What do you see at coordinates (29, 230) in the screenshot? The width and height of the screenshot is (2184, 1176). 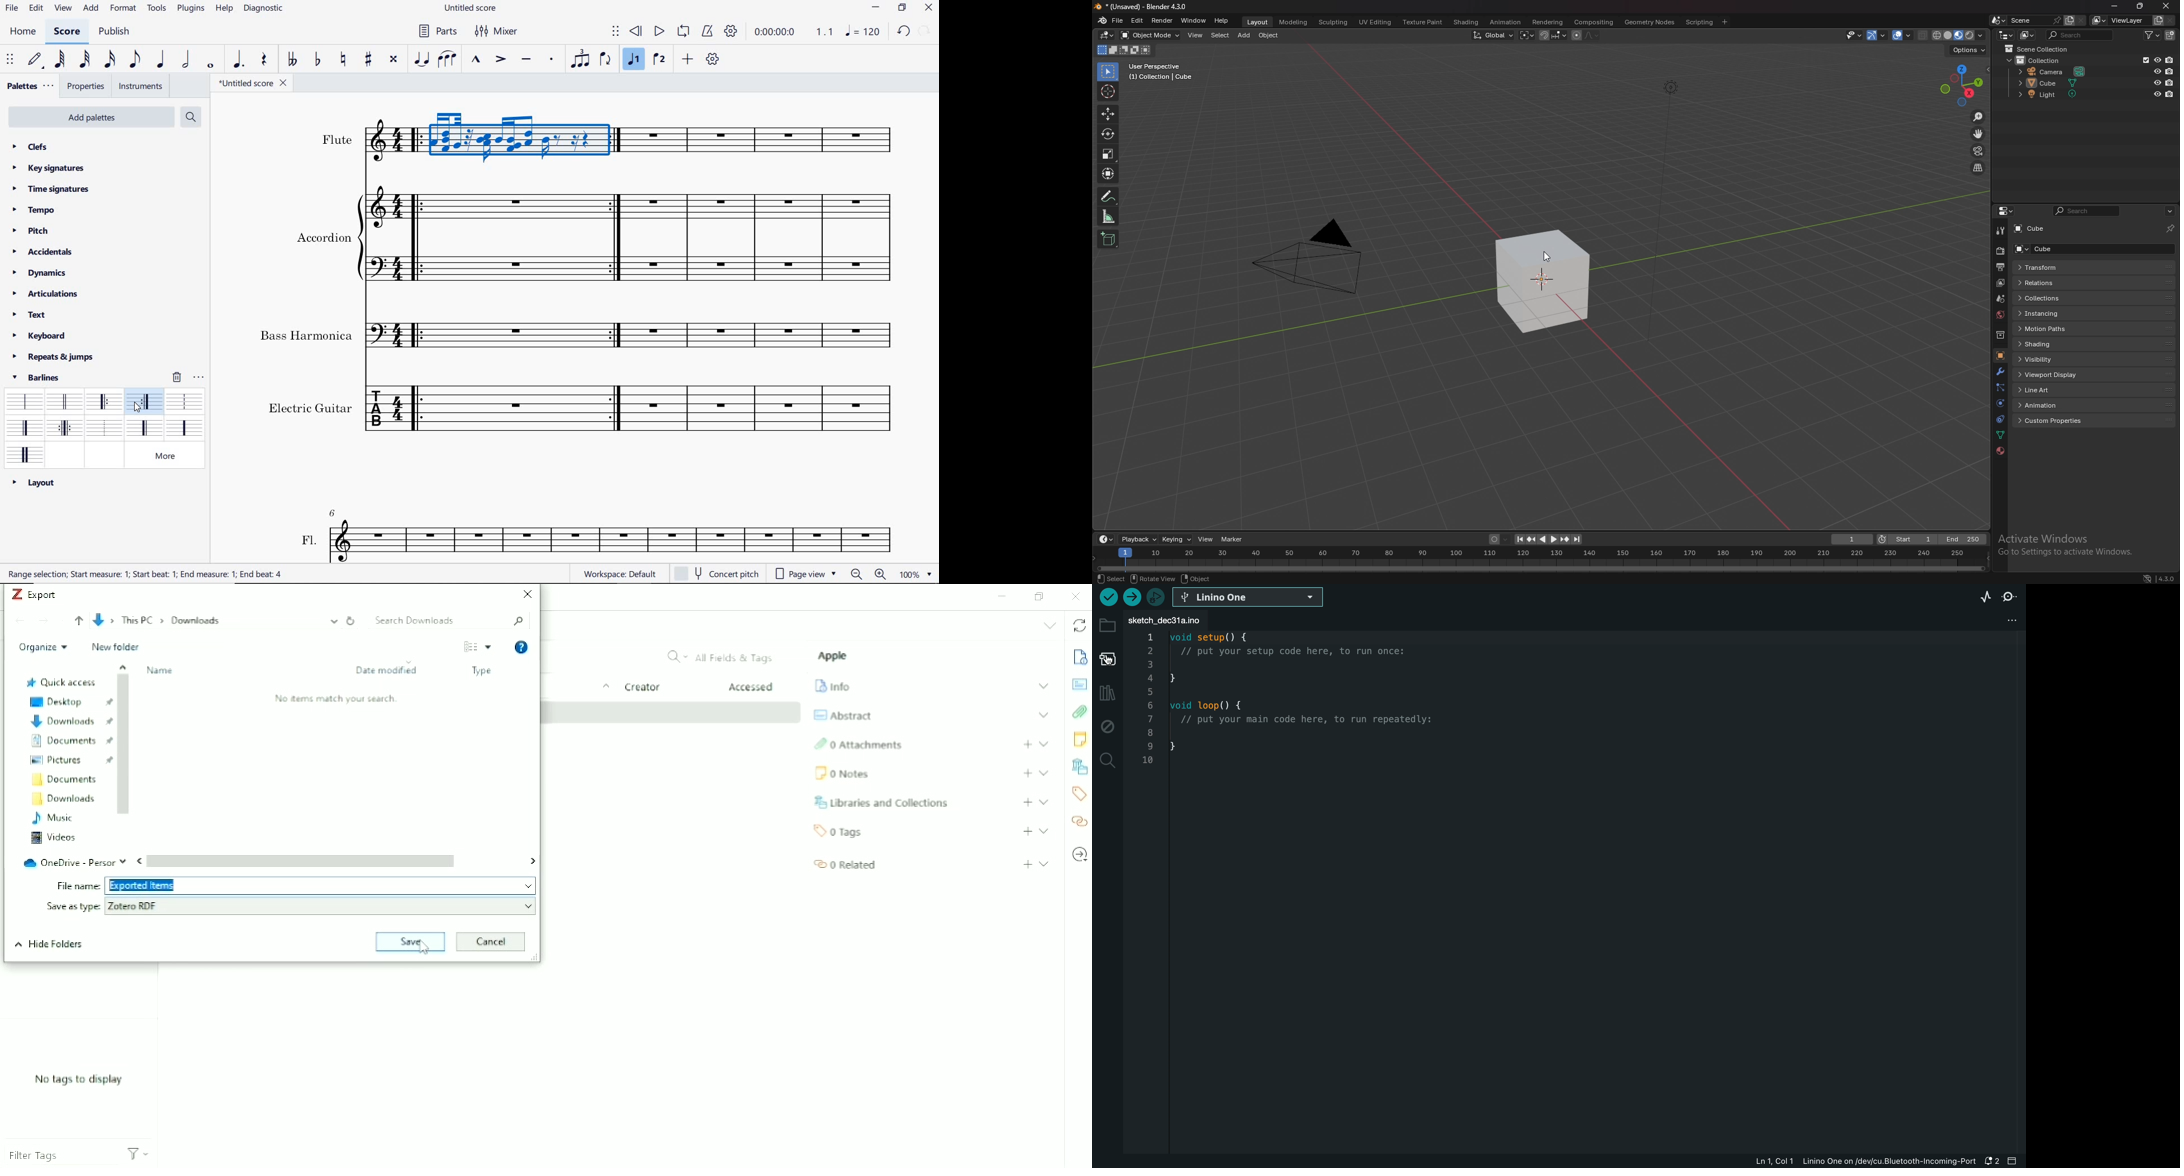 I see `pitch` at bounding box center [29, 230].